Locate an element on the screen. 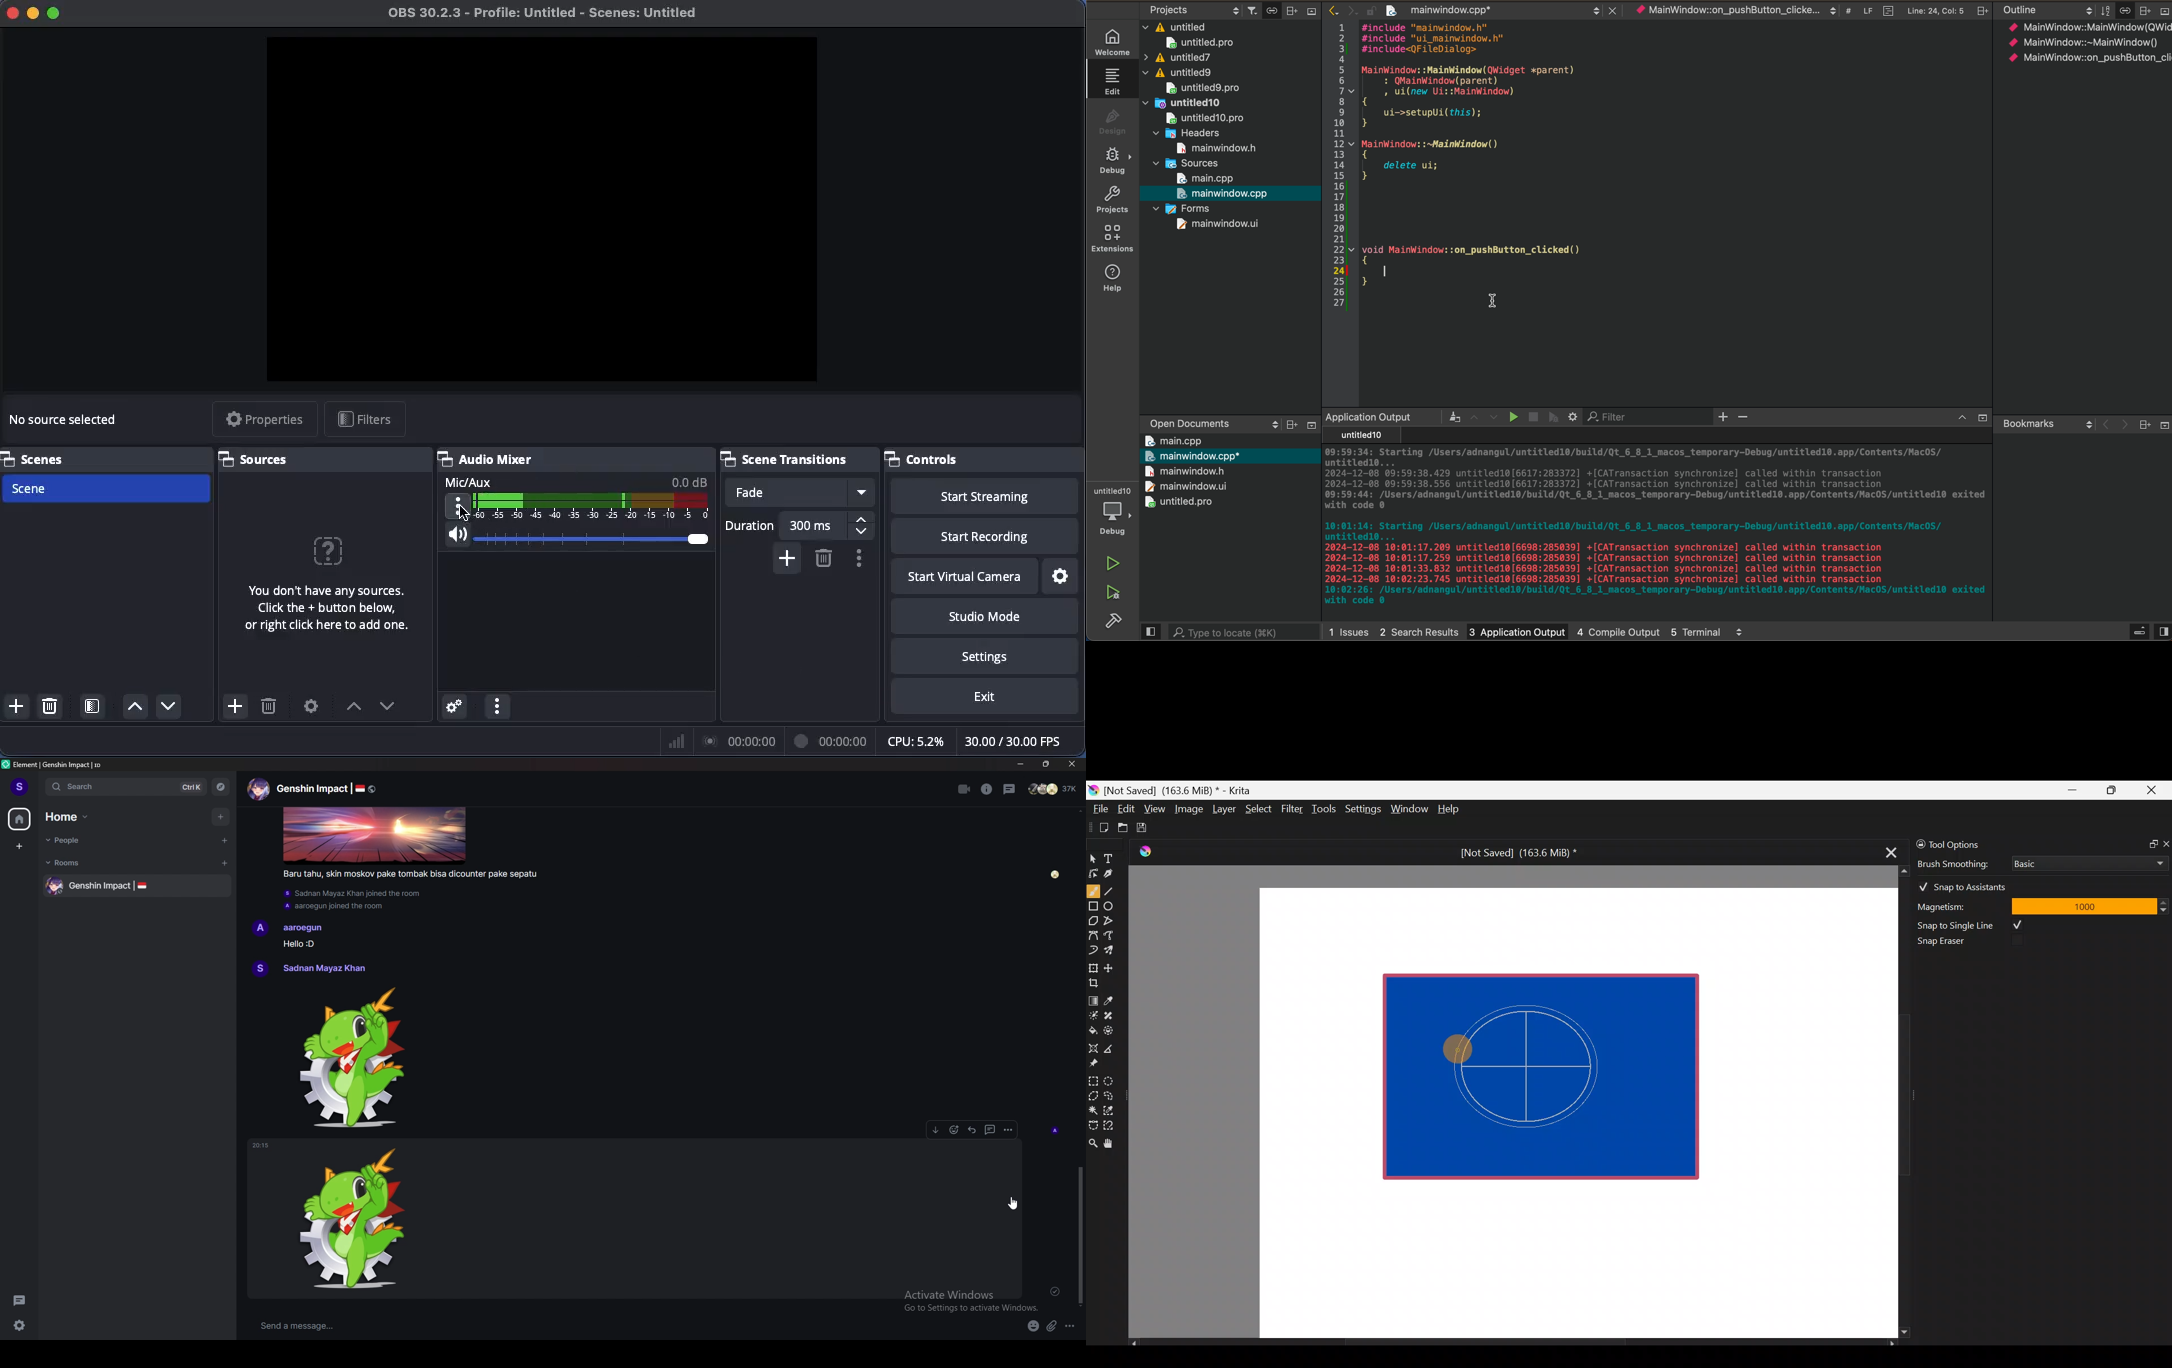 The height and width of the screenshot is (1372, 2184). Close is located at coordinates (1610, 9).